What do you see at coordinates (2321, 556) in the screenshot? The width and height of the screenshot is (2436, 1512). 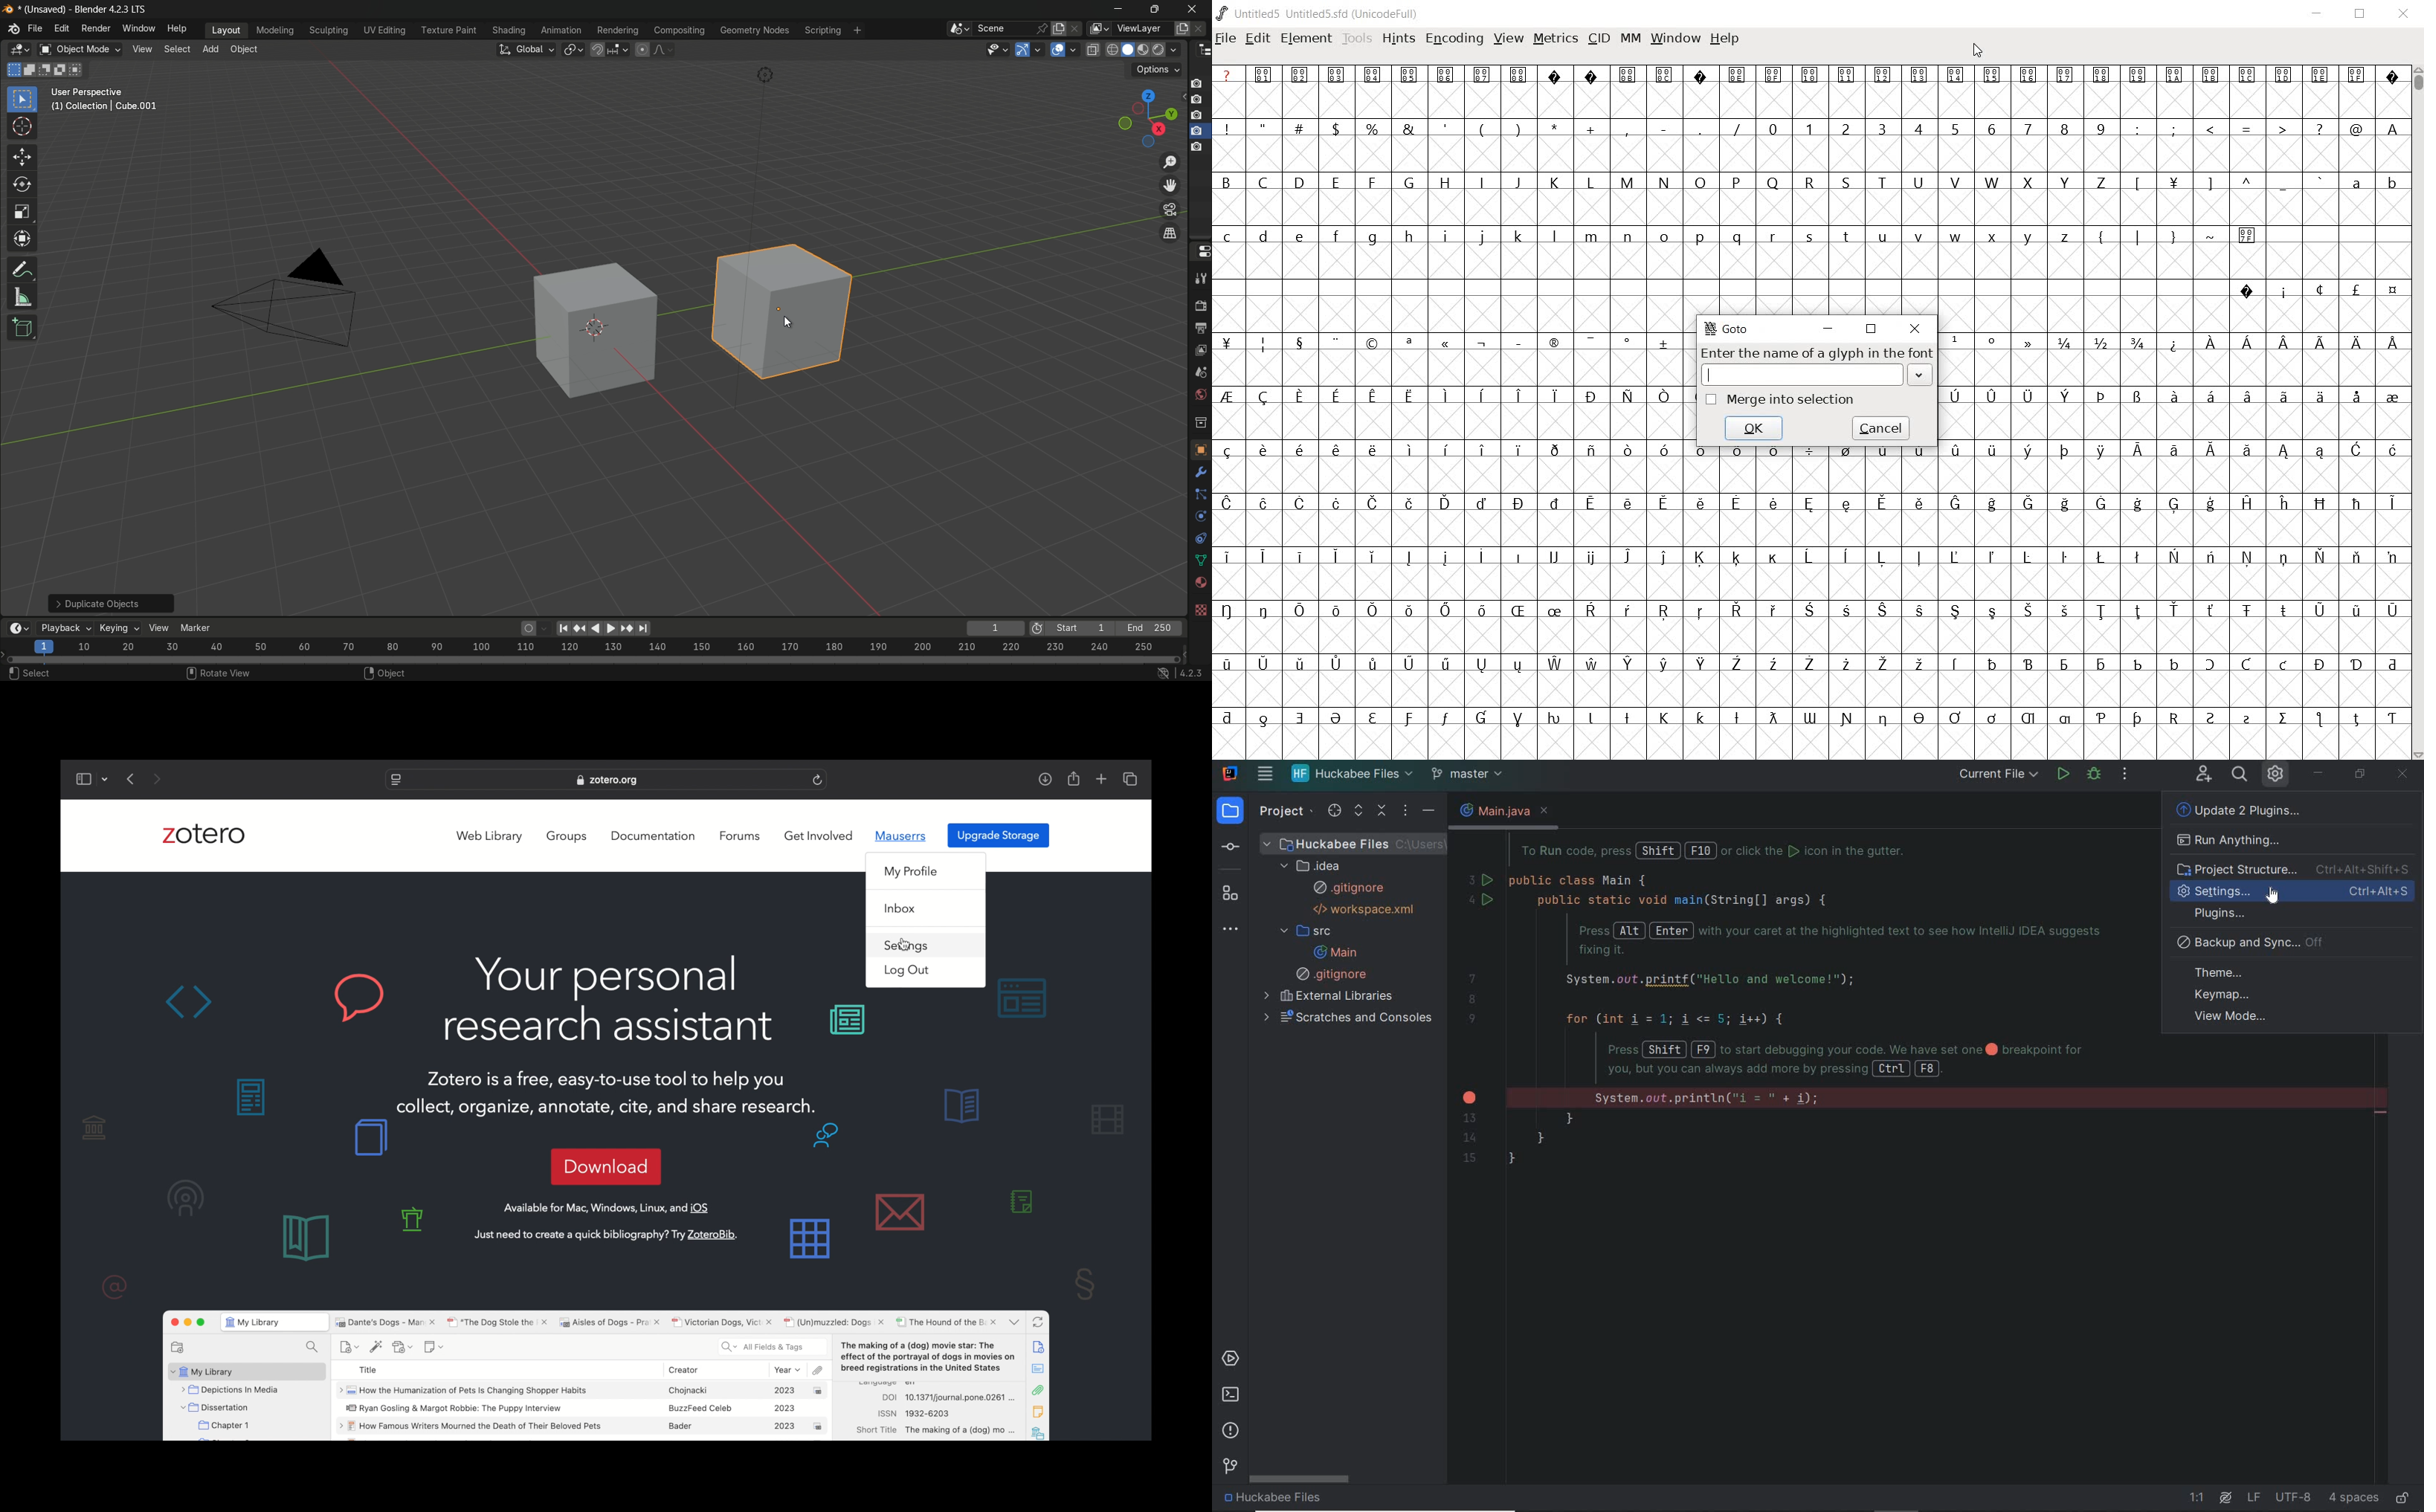 I see `Symbol` at bounding box center [2321, 556].